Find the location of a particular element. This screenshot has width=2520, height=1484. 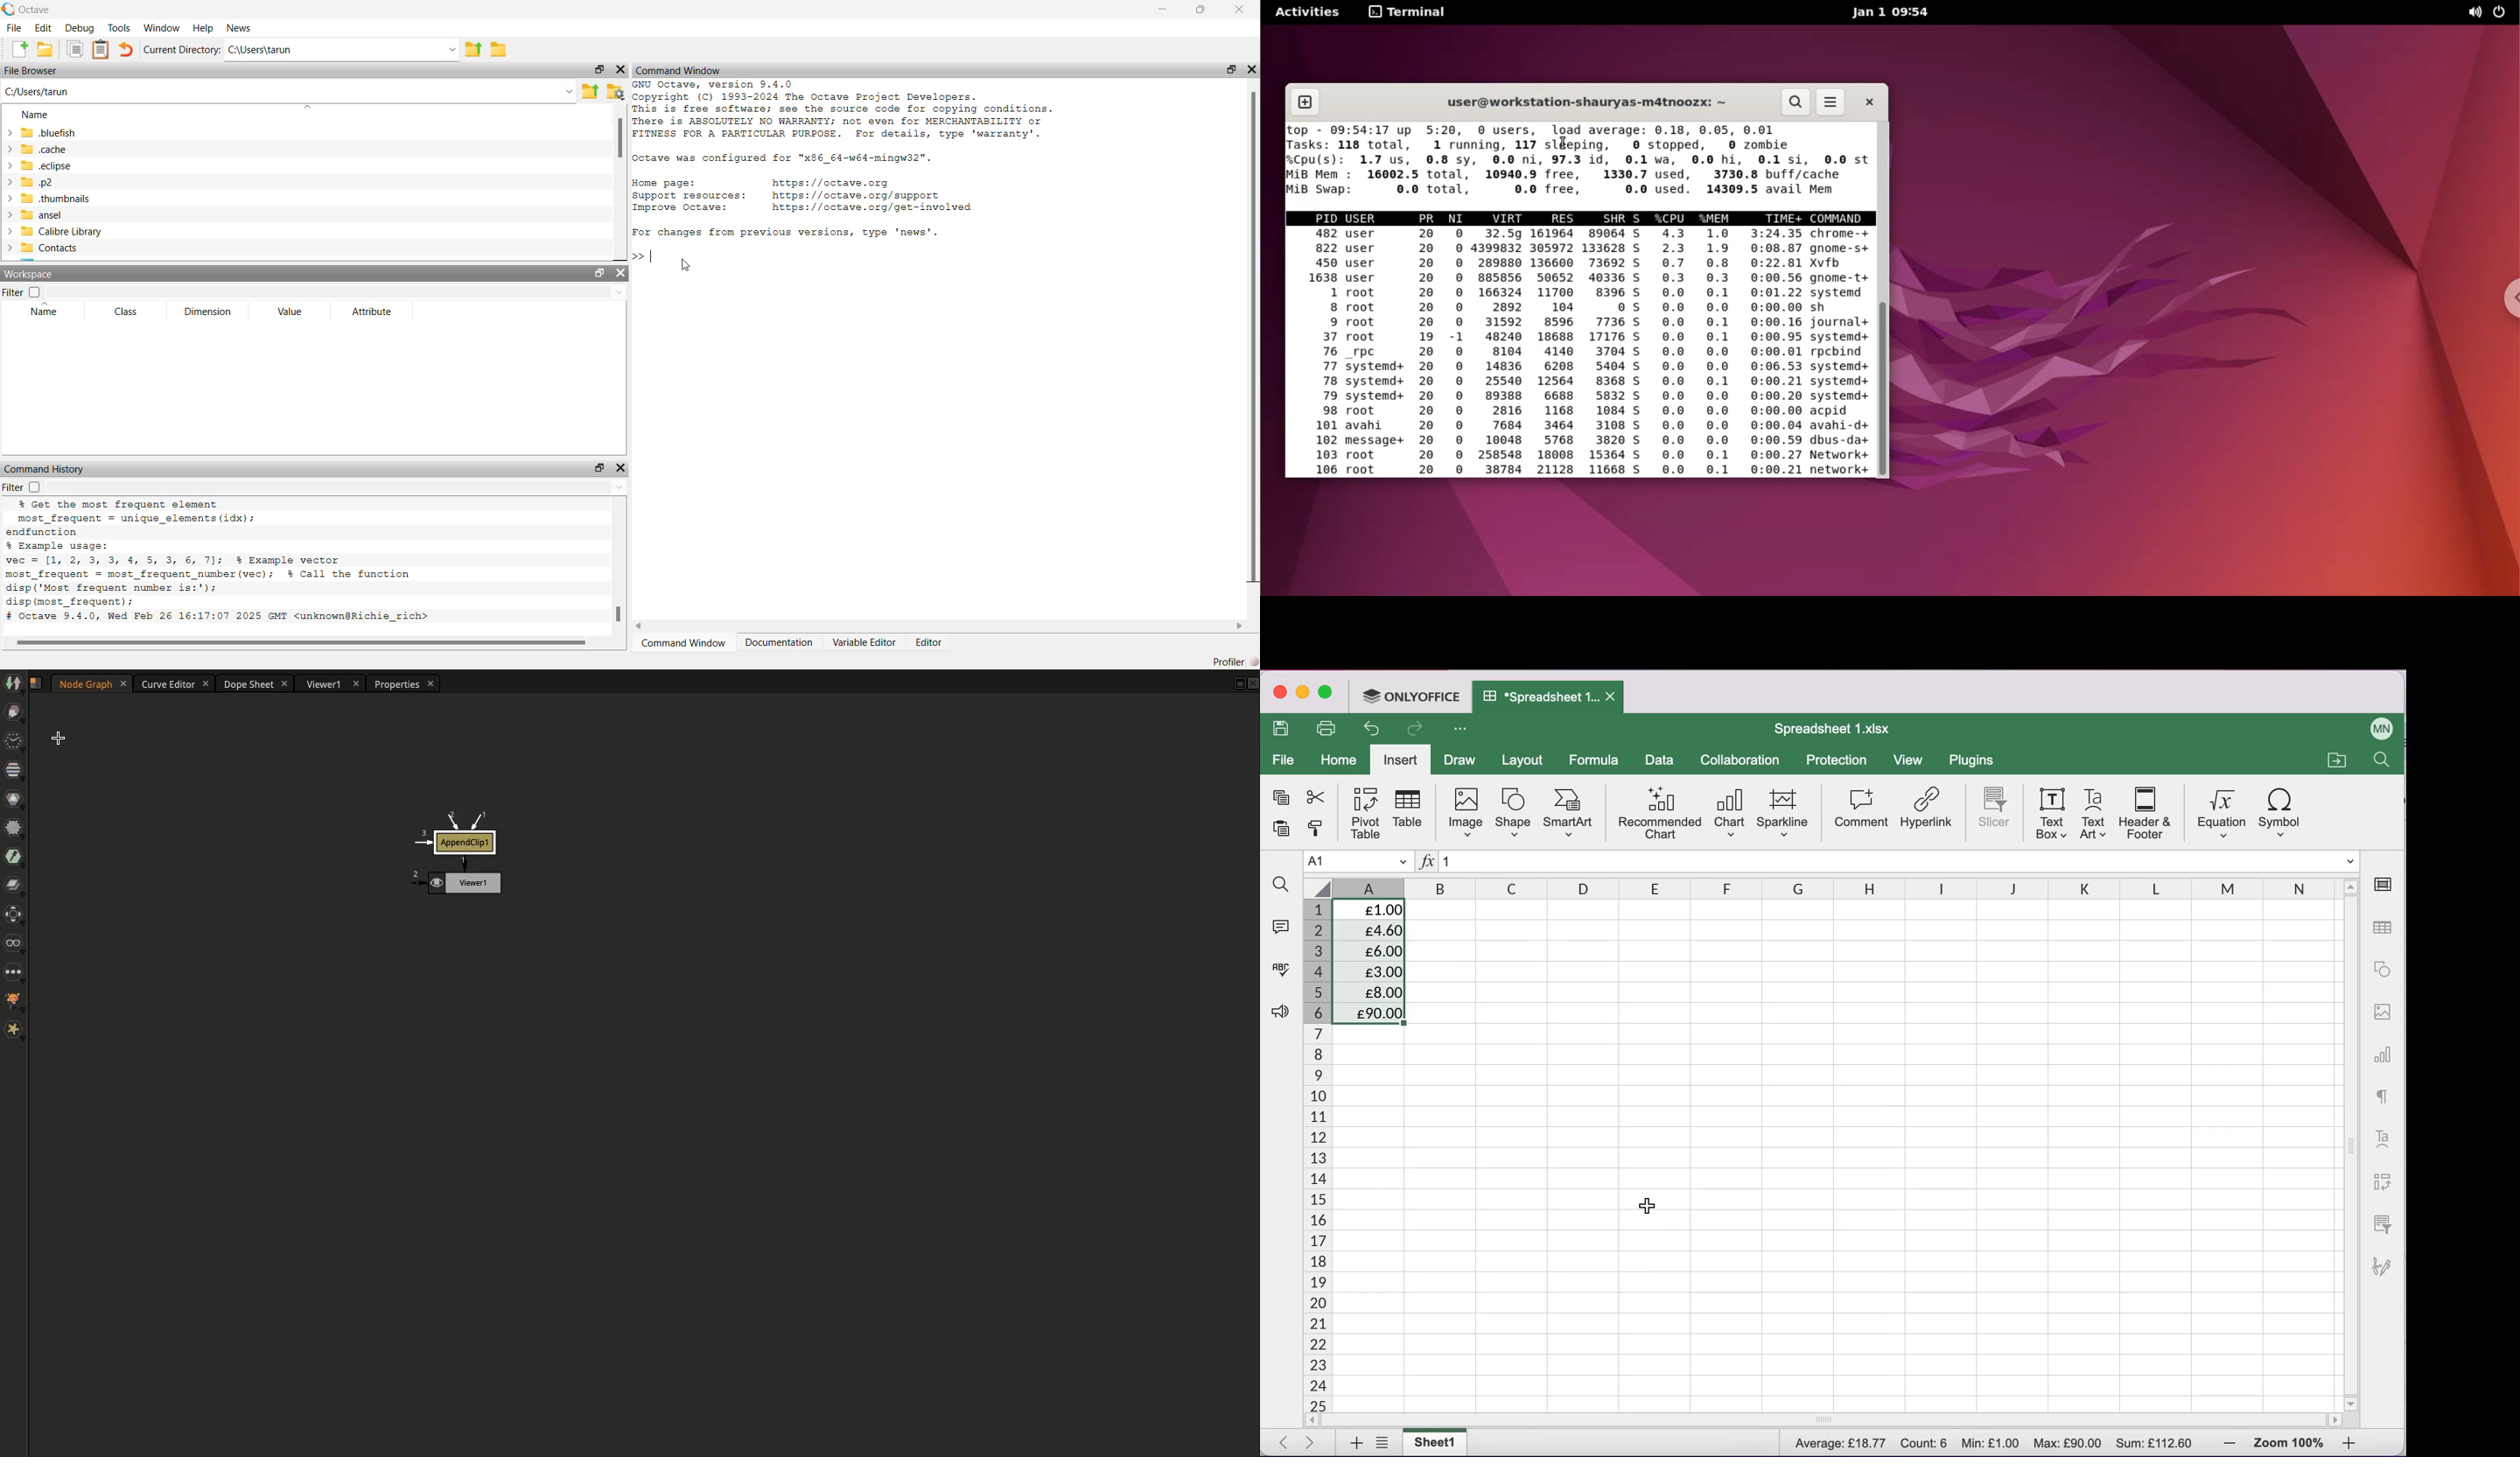

chart is located at coordinates (2384, 1059).